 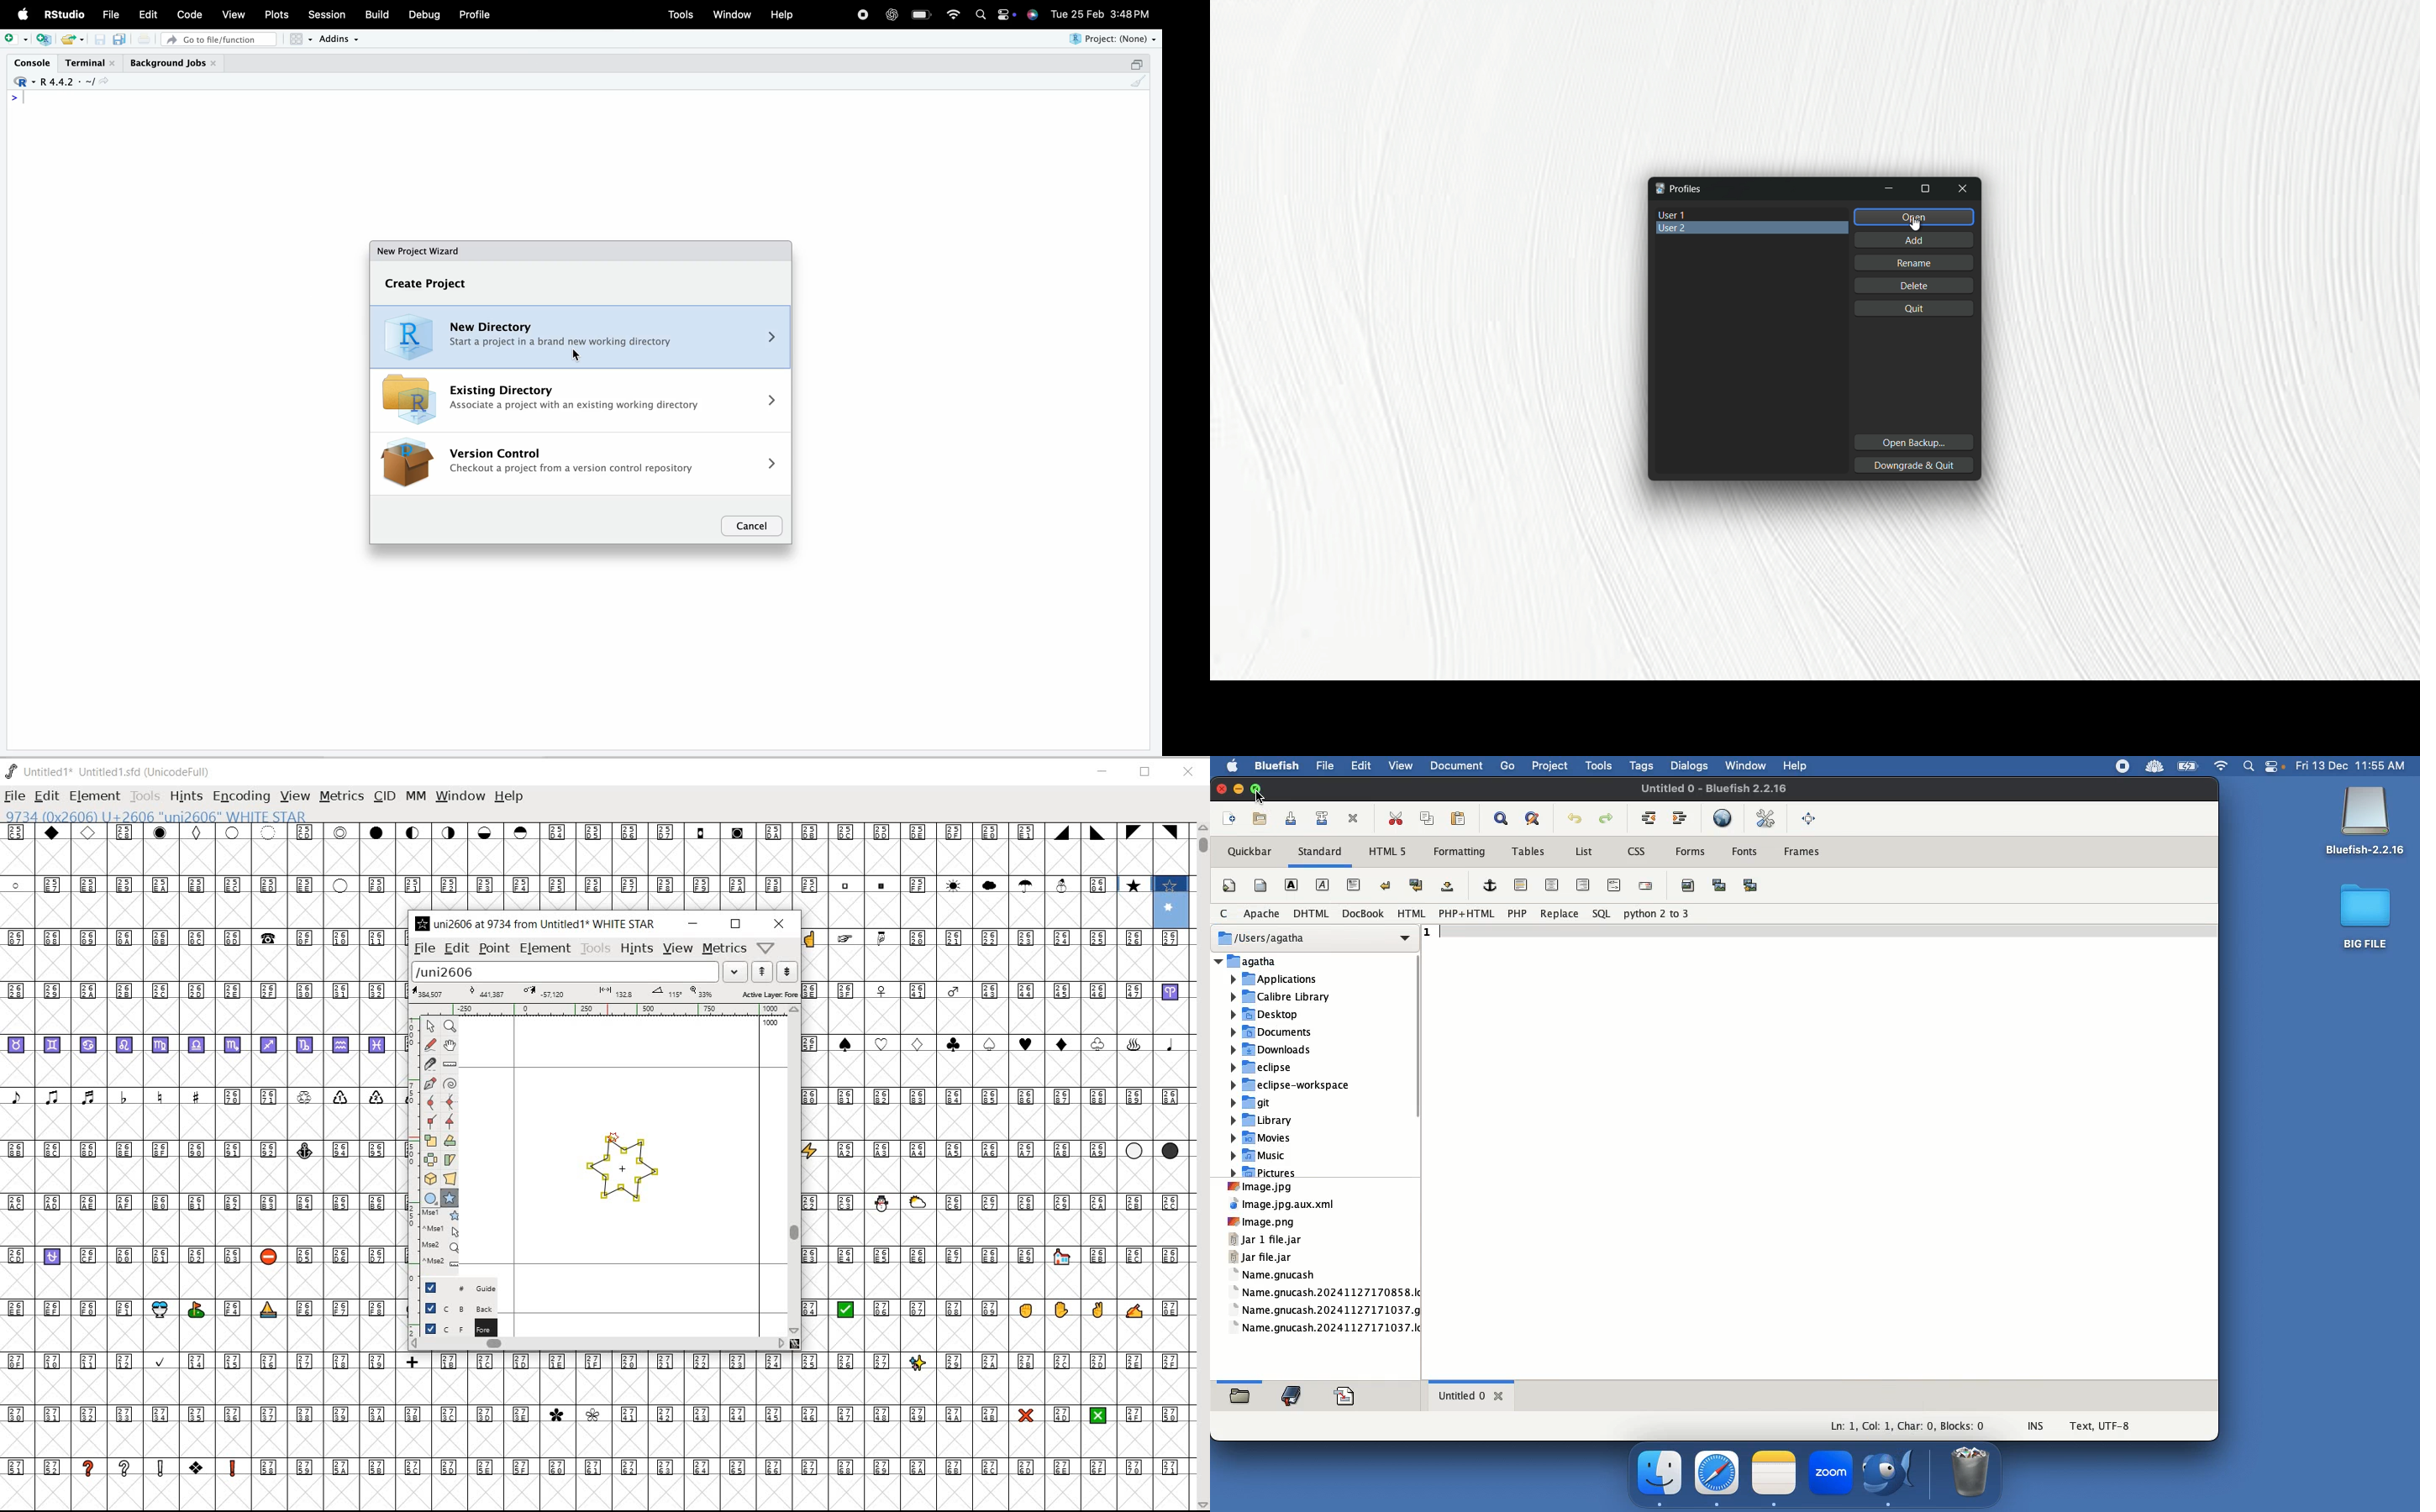 I want to click on Files, so click(x=1325, y=1284).